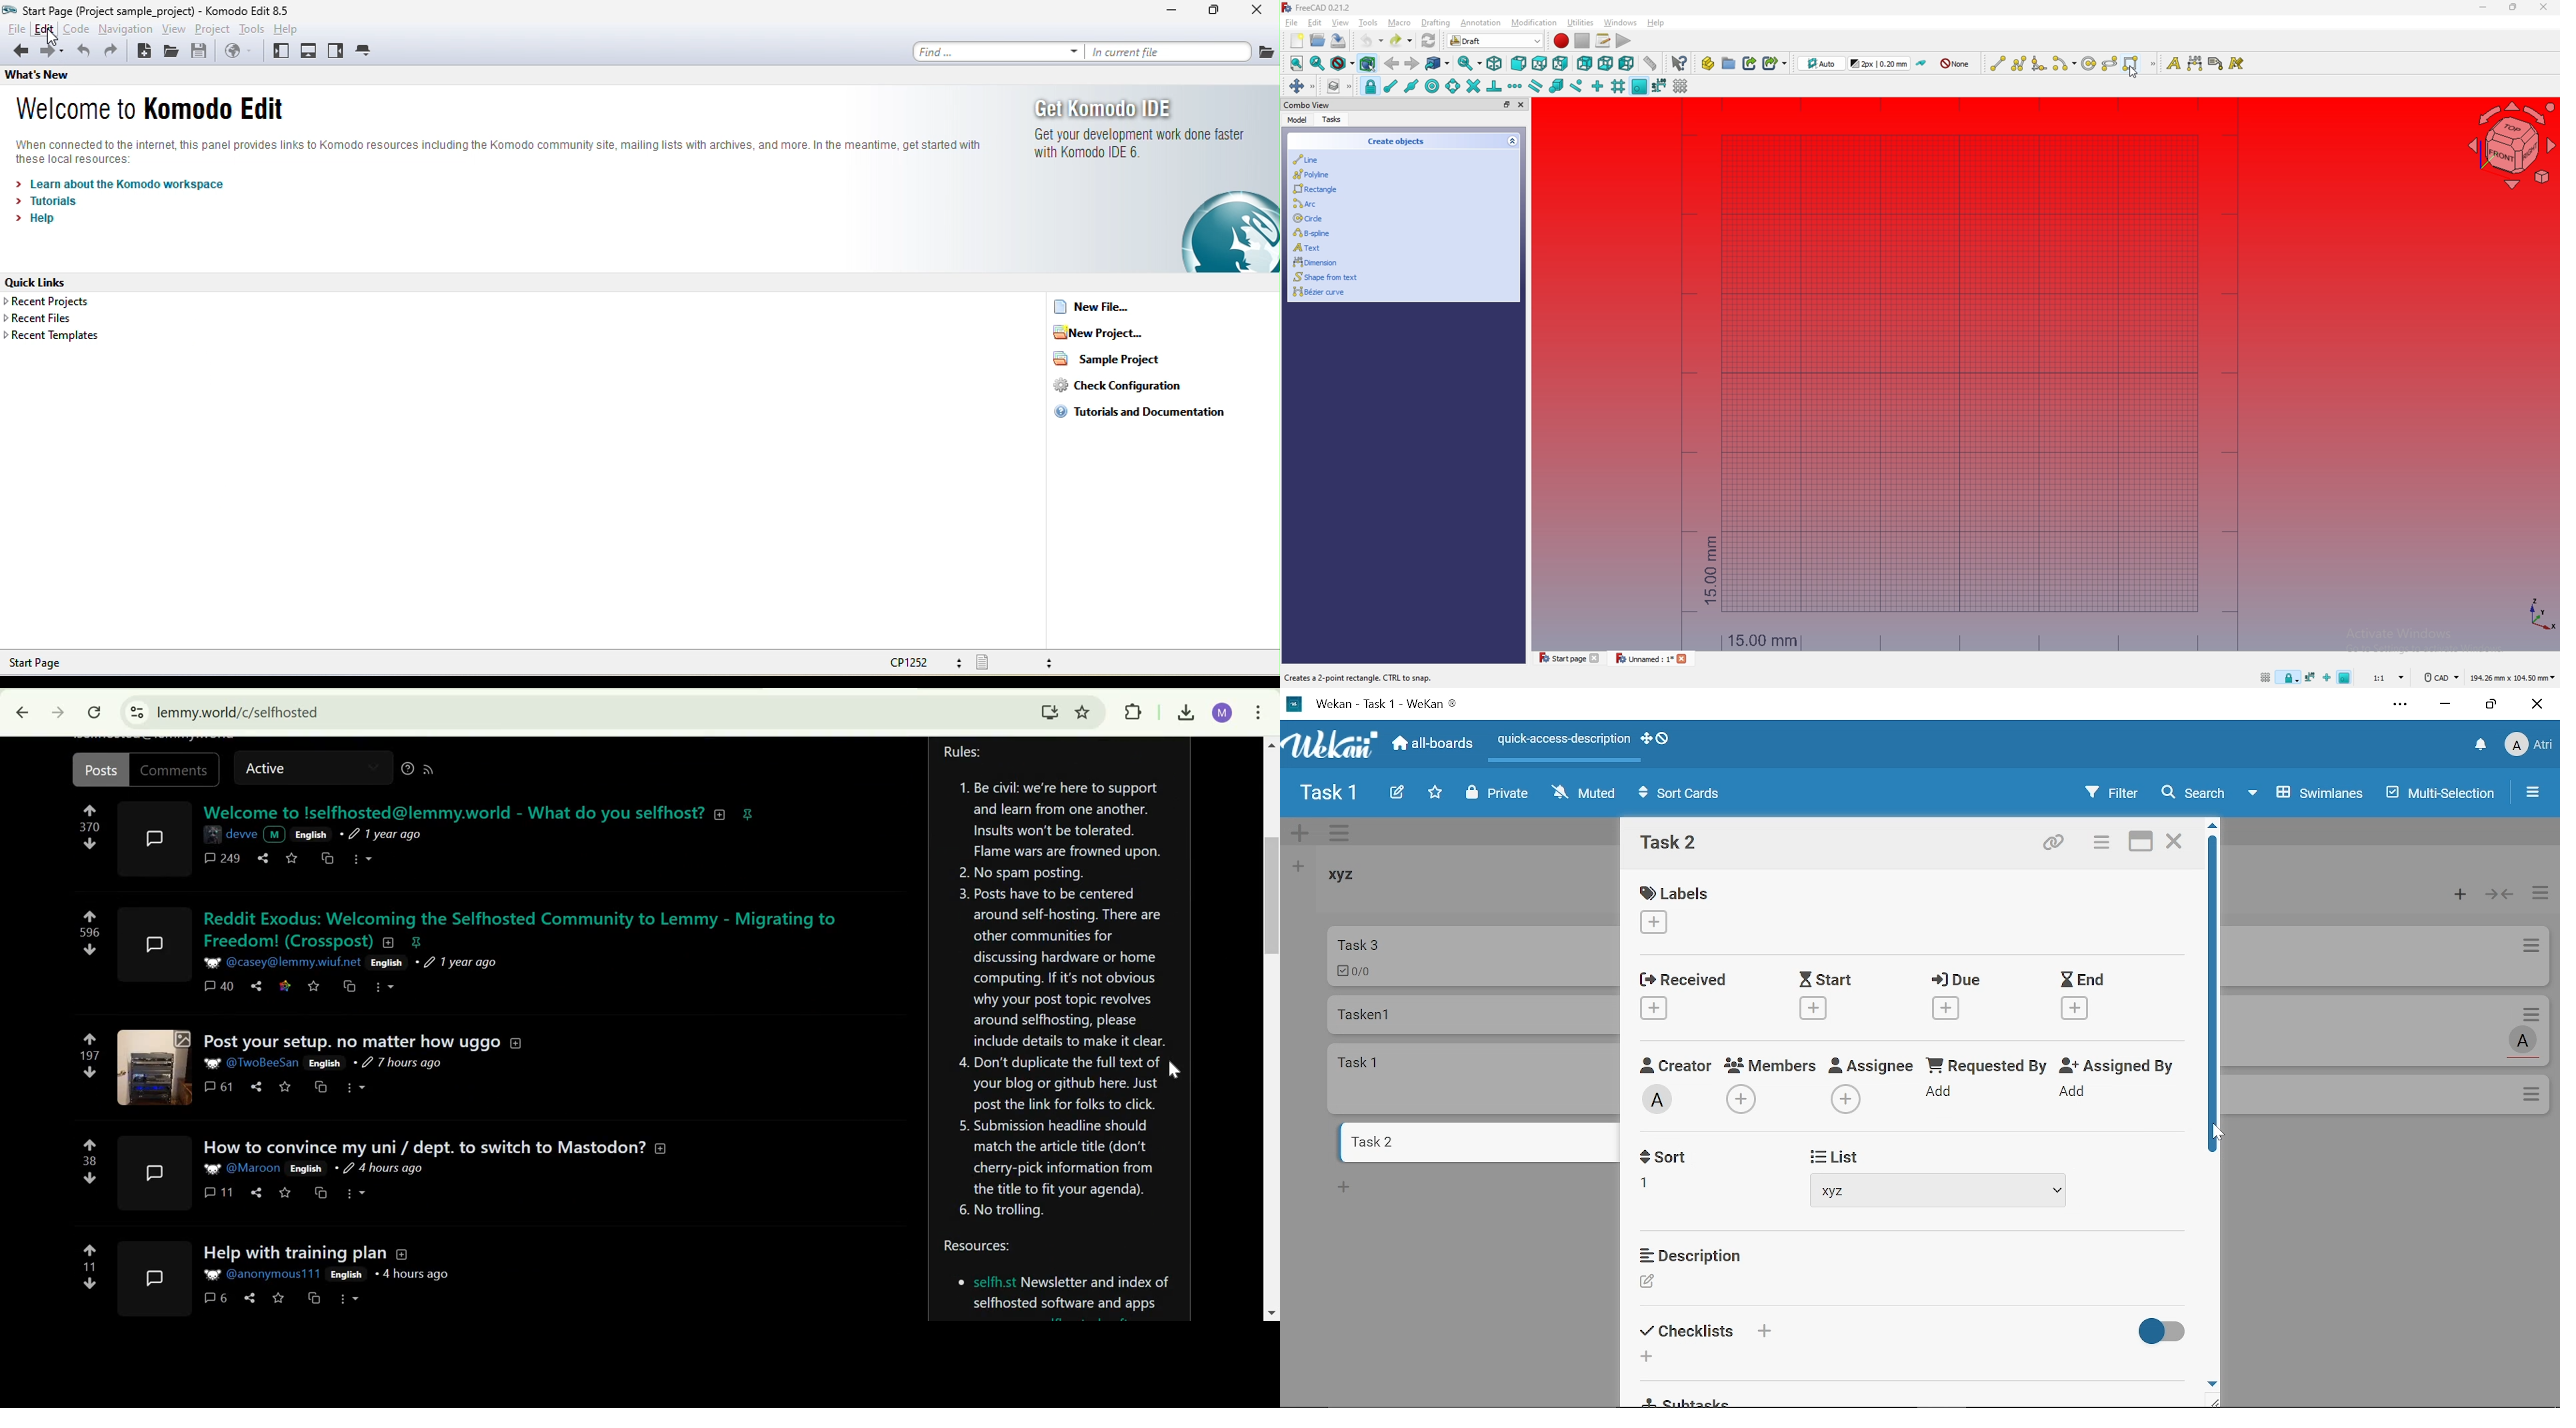 This screenshot has height=1428, width=2576. What do you see at coordinates (1623, 41) in the screenshot?
I see `execute macro` at bounding box center [1623, 41].